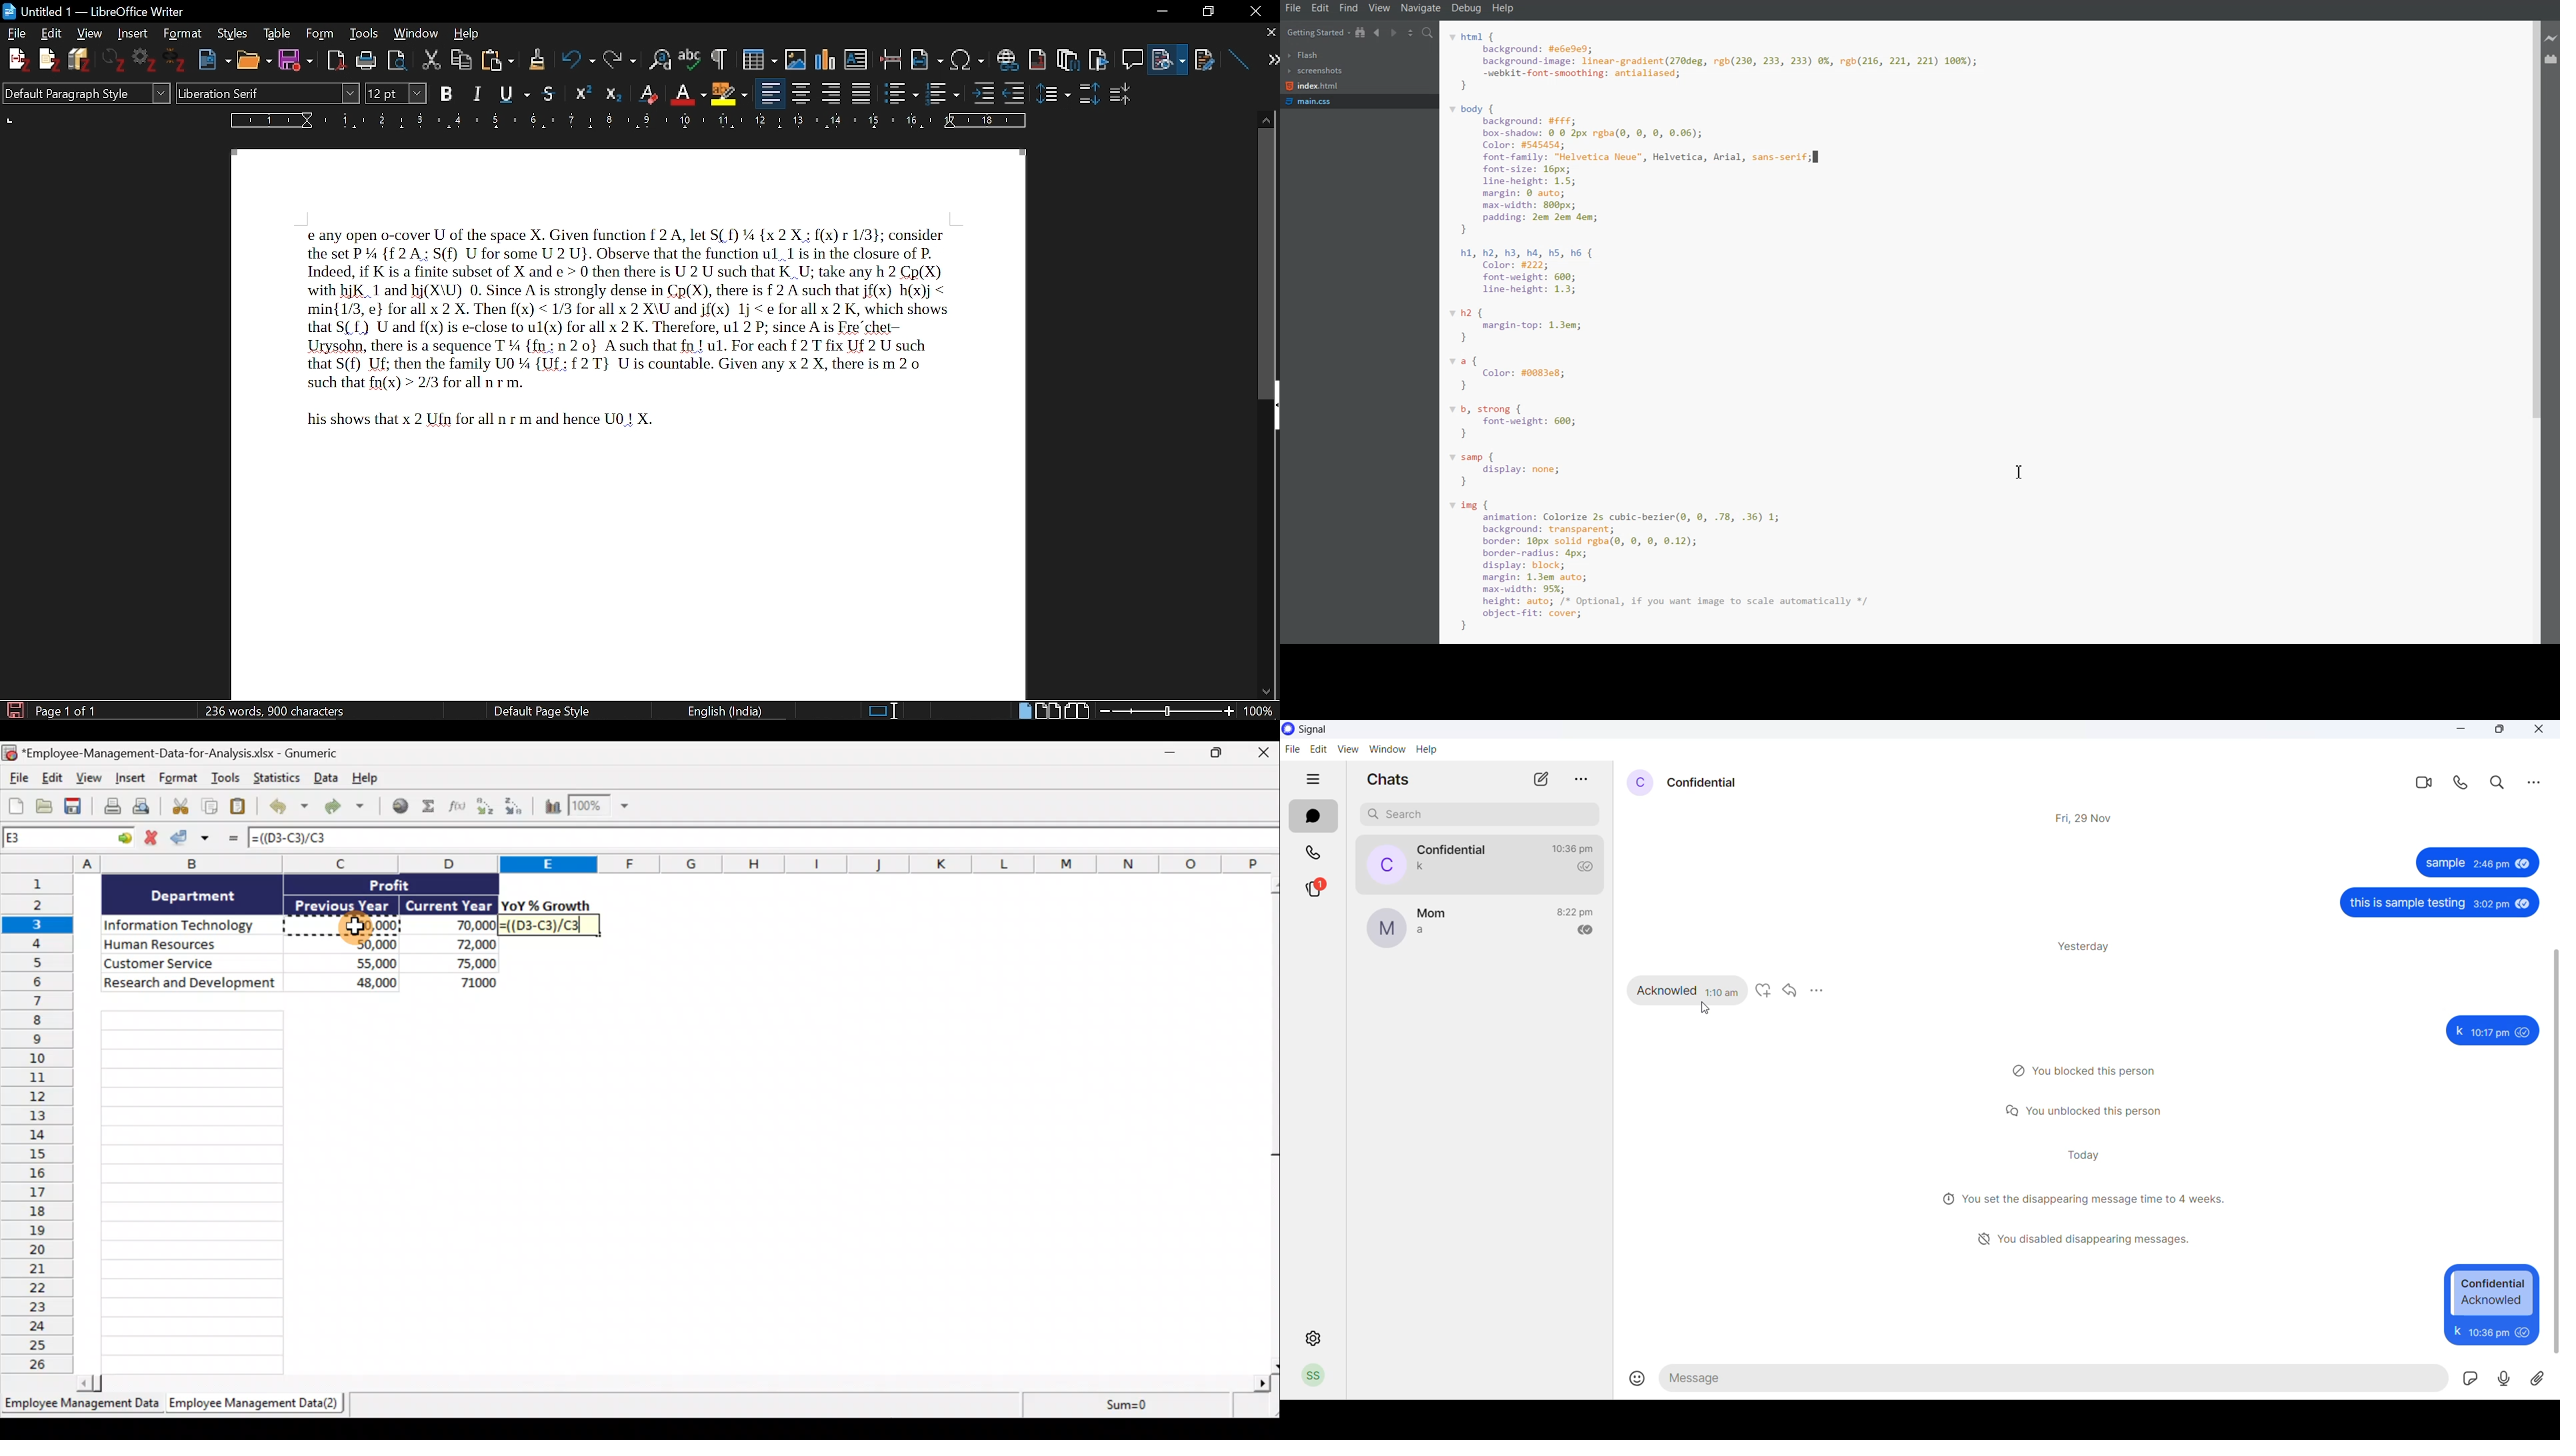  Describe the element at coordinates (1429, 752) in the screenshot. I see `help` at that location.